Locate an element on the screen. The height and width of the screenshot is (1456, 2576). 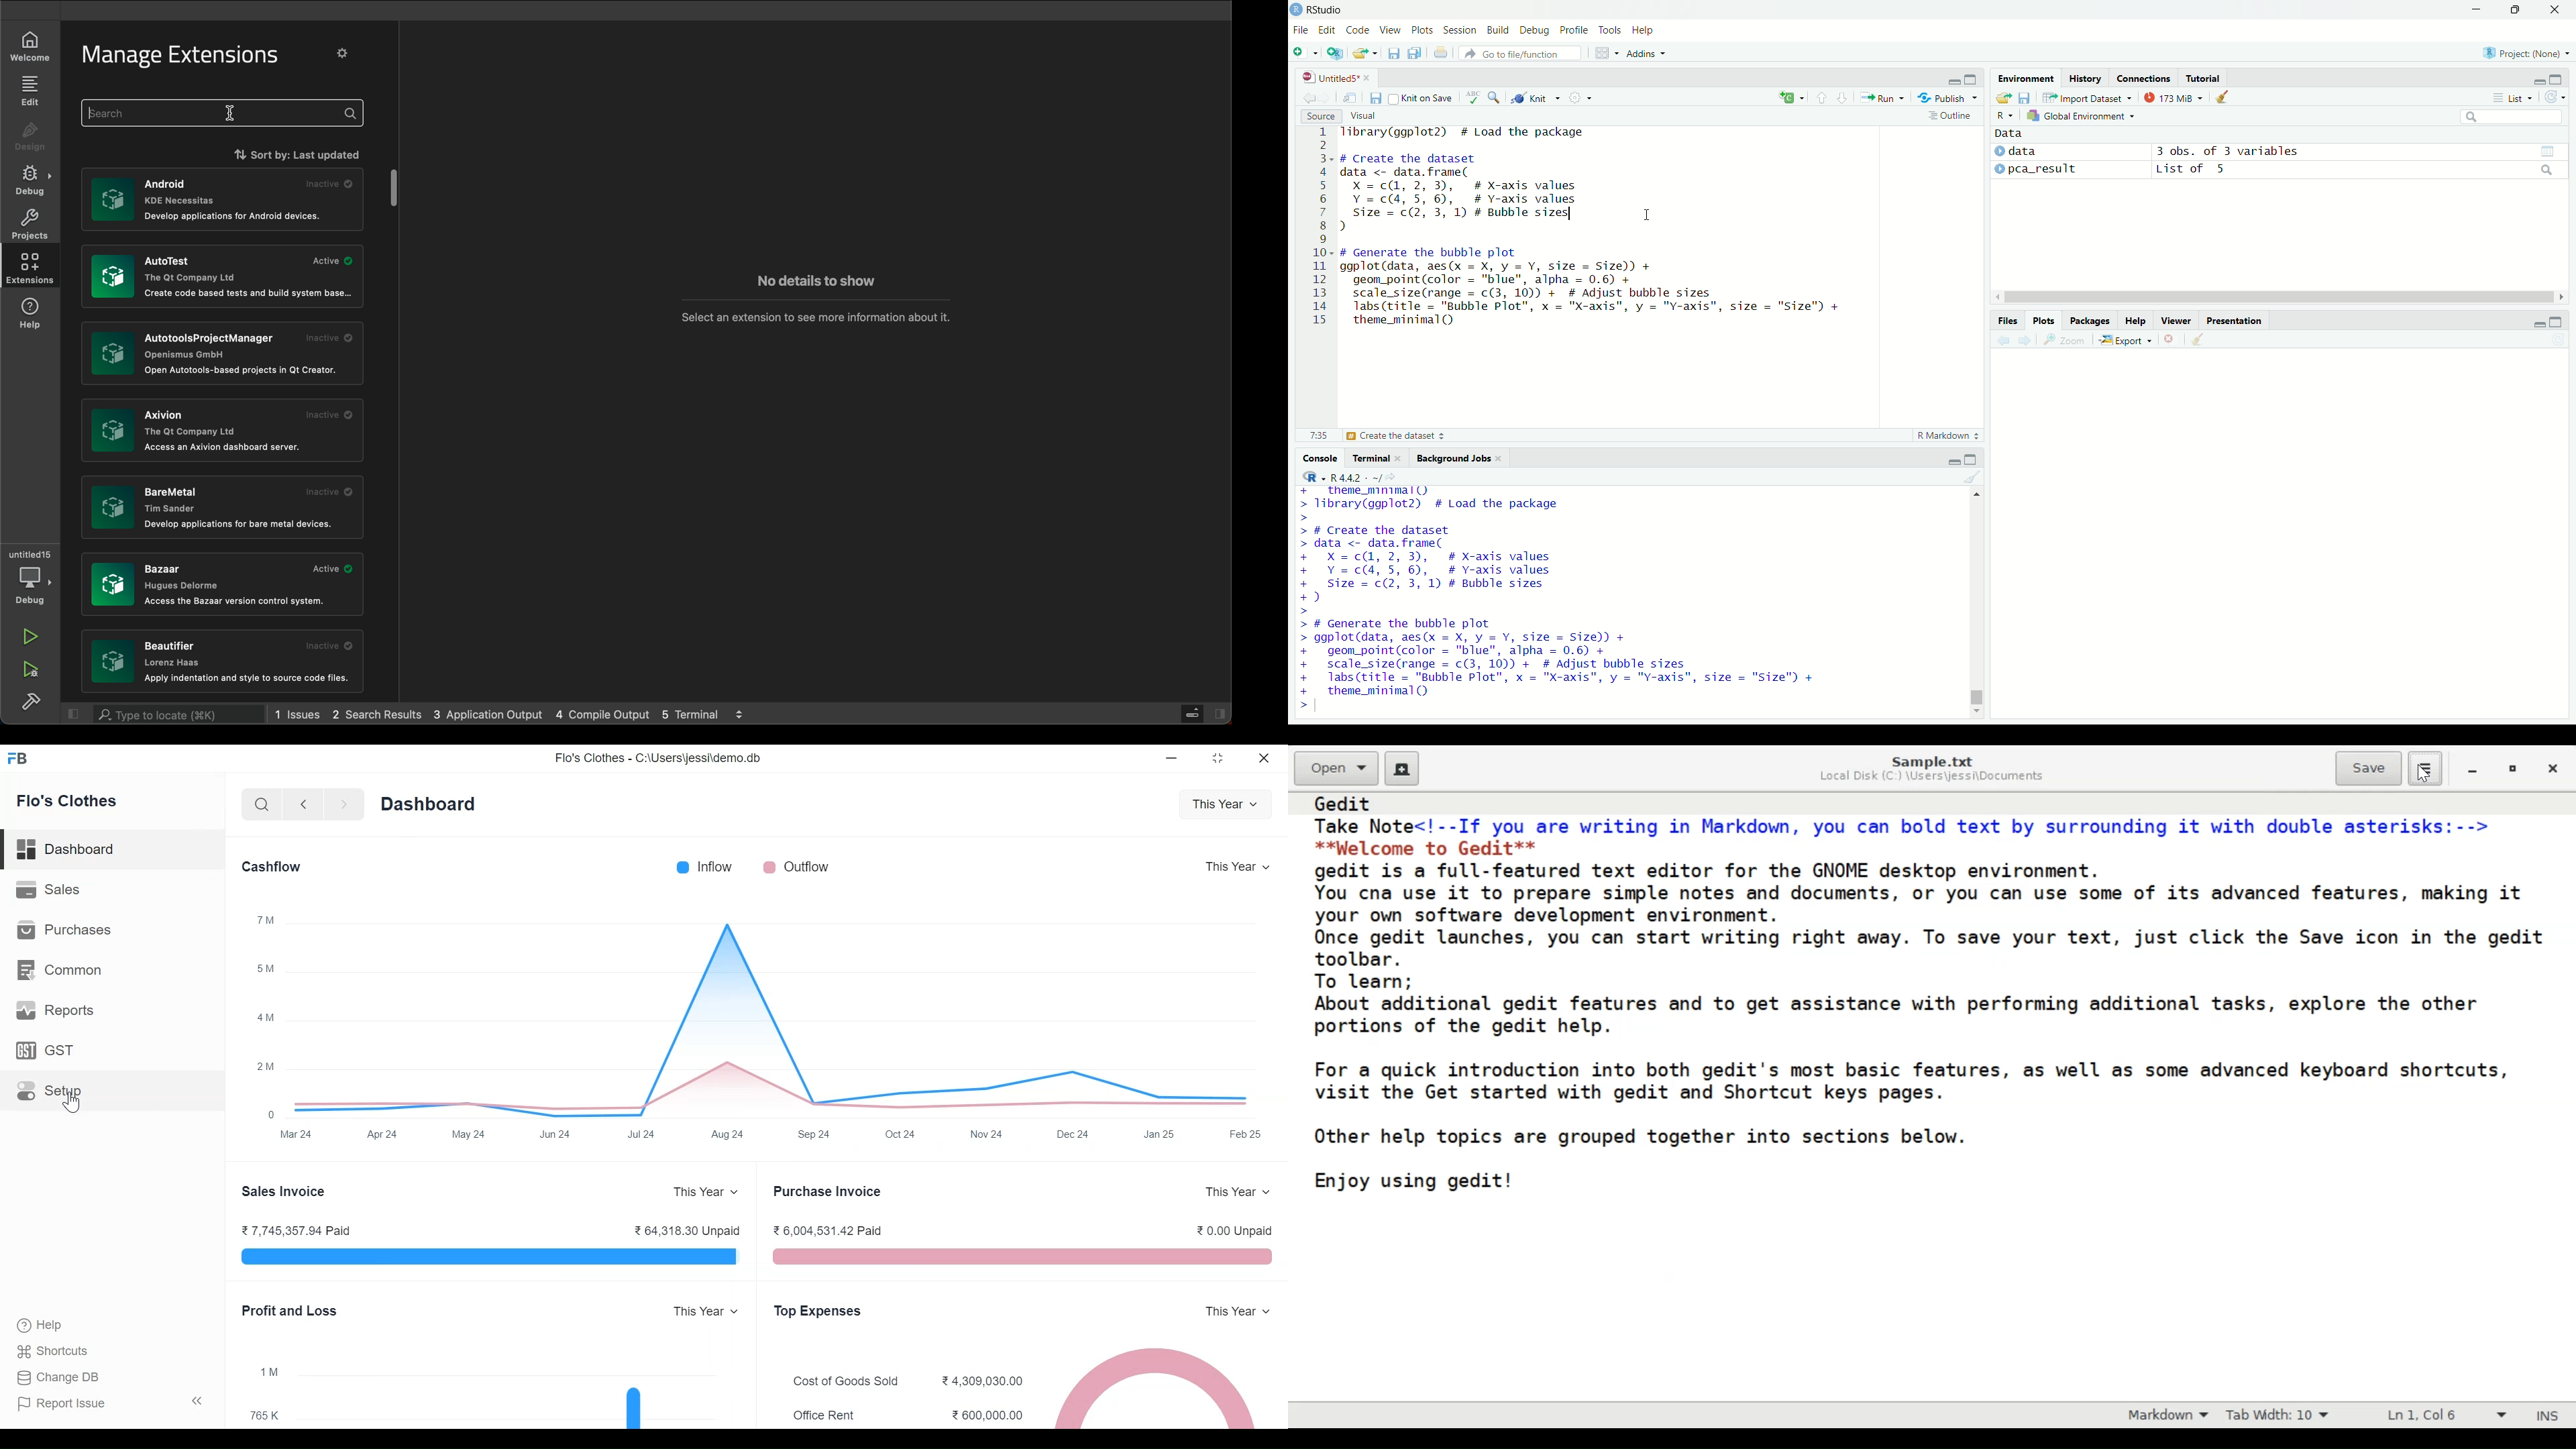
minimize is located at coordinates (2540, 321).